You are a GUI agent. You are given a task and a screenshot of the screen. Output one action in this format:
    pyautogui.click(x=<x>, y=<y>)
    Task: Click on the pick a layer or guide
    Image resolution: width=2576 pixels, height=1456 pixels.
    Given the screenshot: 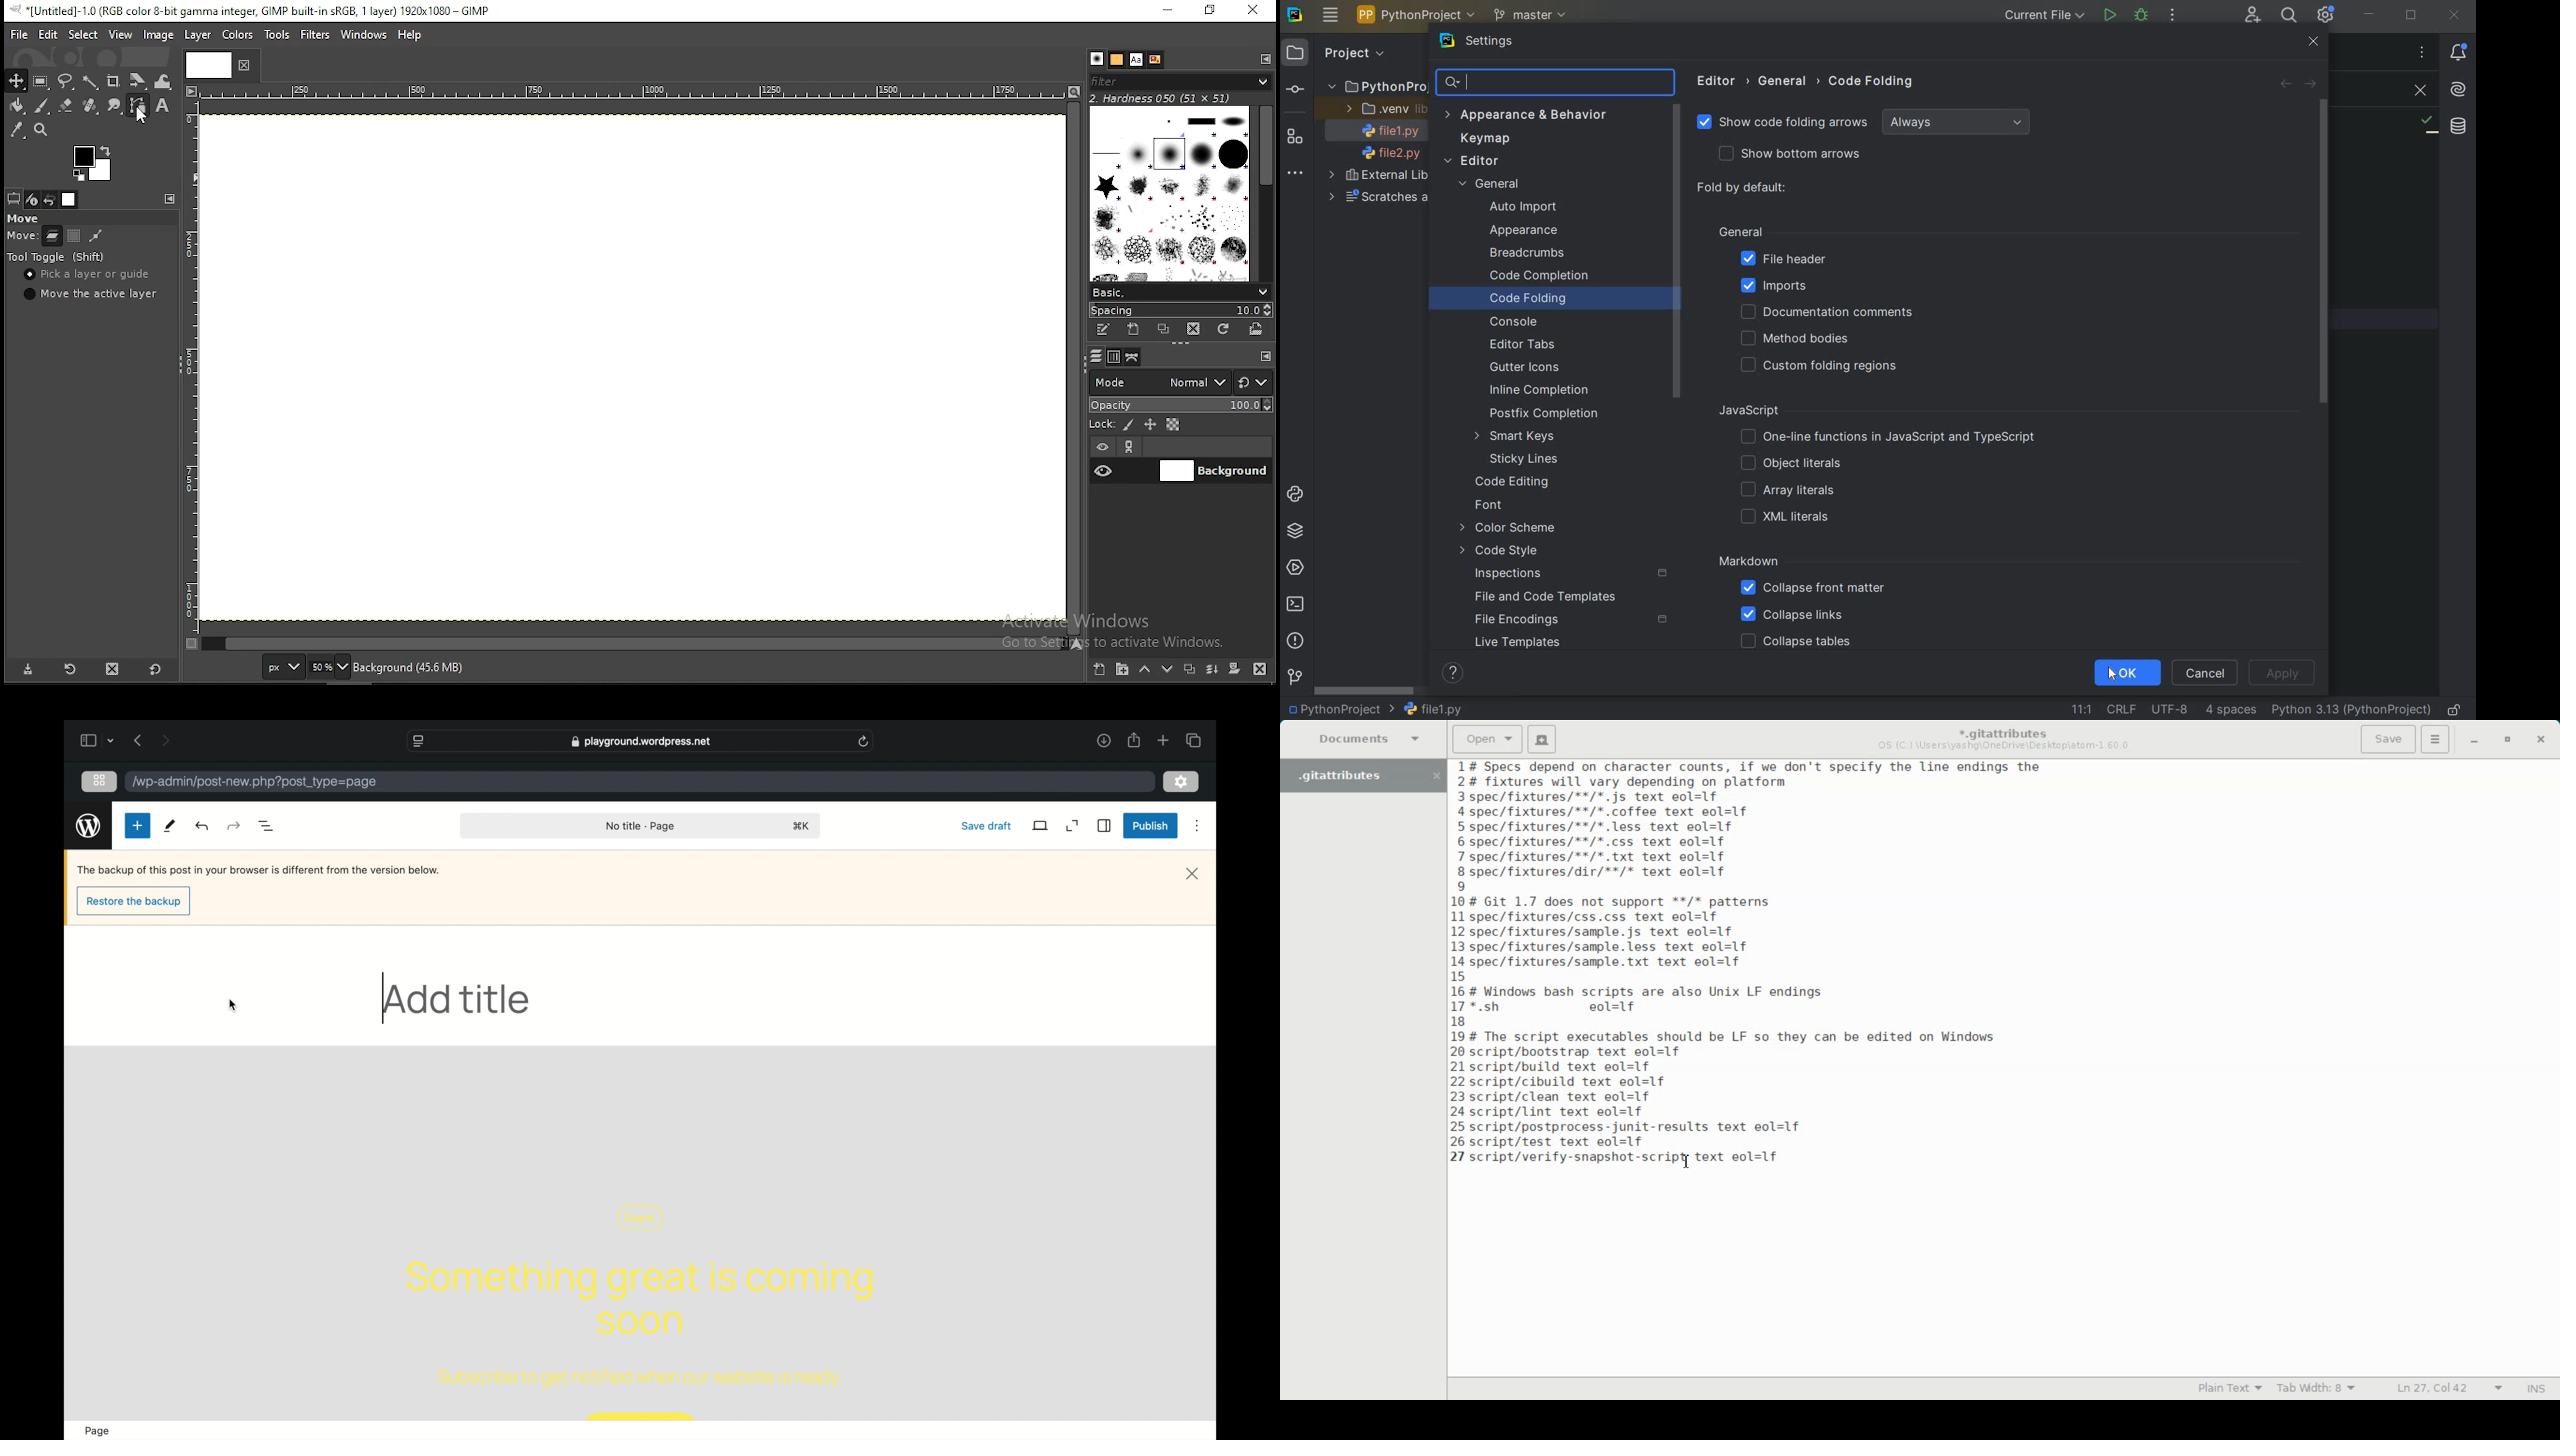 What is the action you would take?
    pyautogui.click(x=93, y=274)
    